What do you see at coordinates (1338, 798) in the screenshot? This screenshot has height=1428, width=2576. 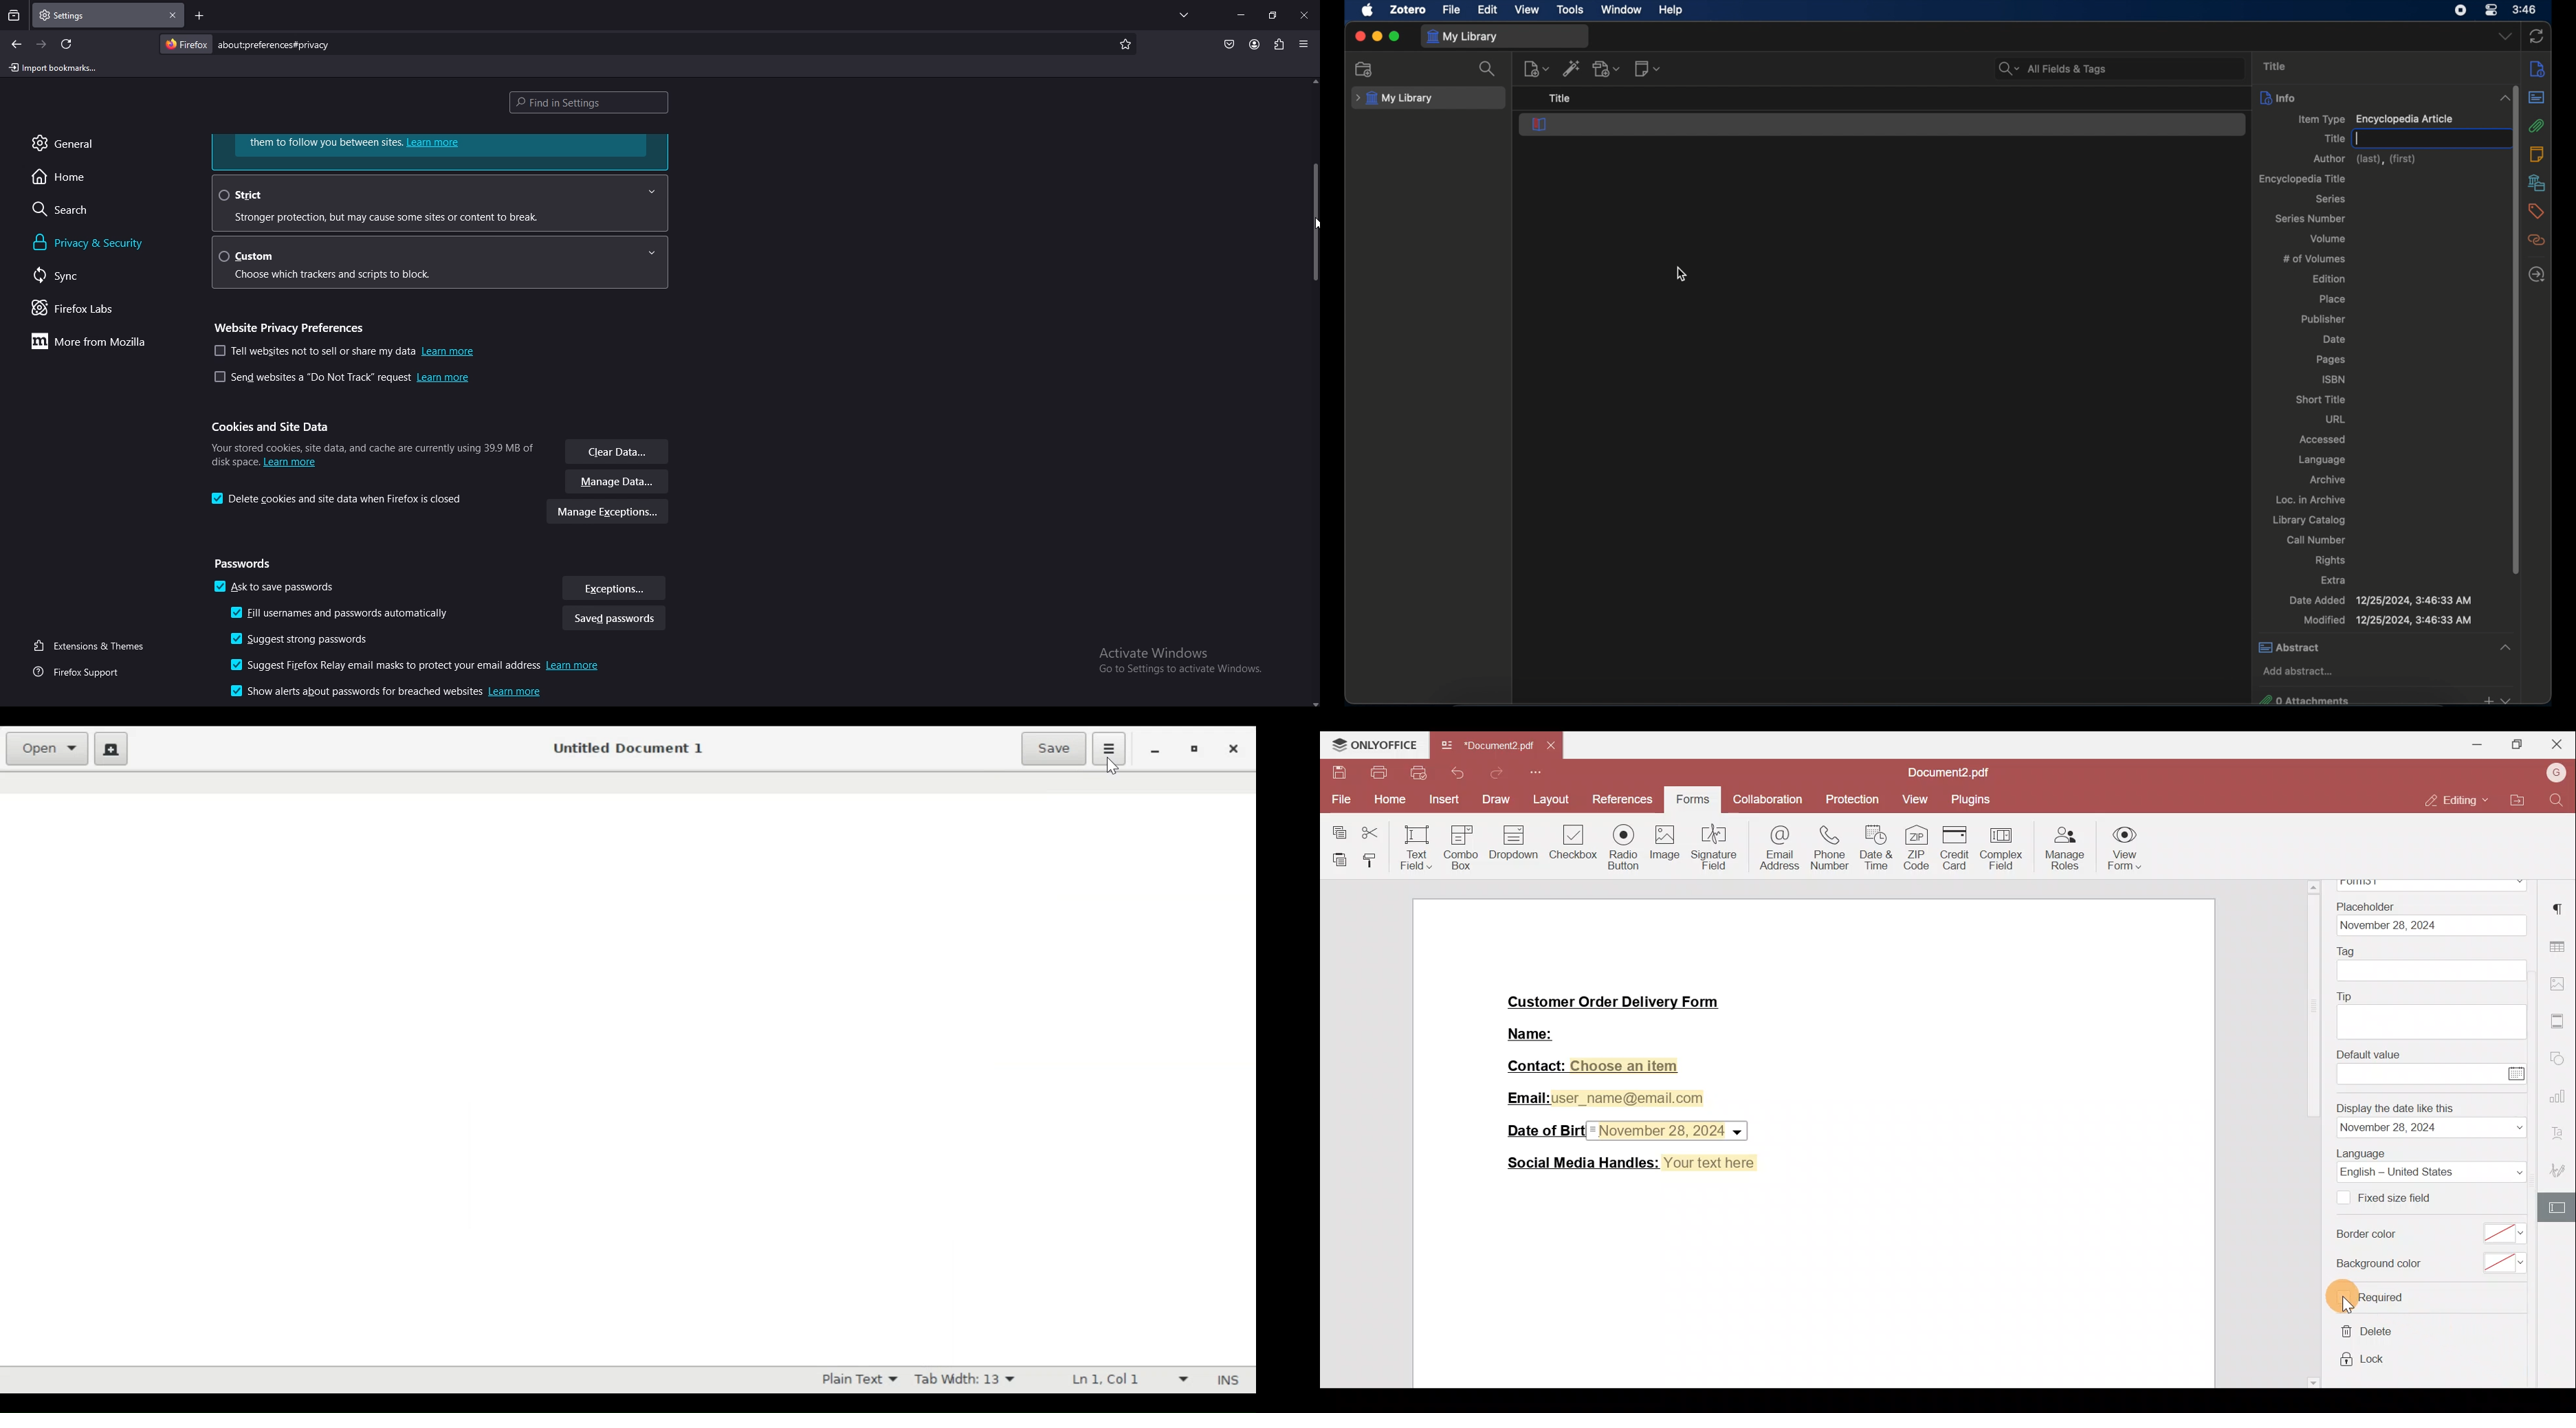 I see `File` at bounding box center [1338, 798].